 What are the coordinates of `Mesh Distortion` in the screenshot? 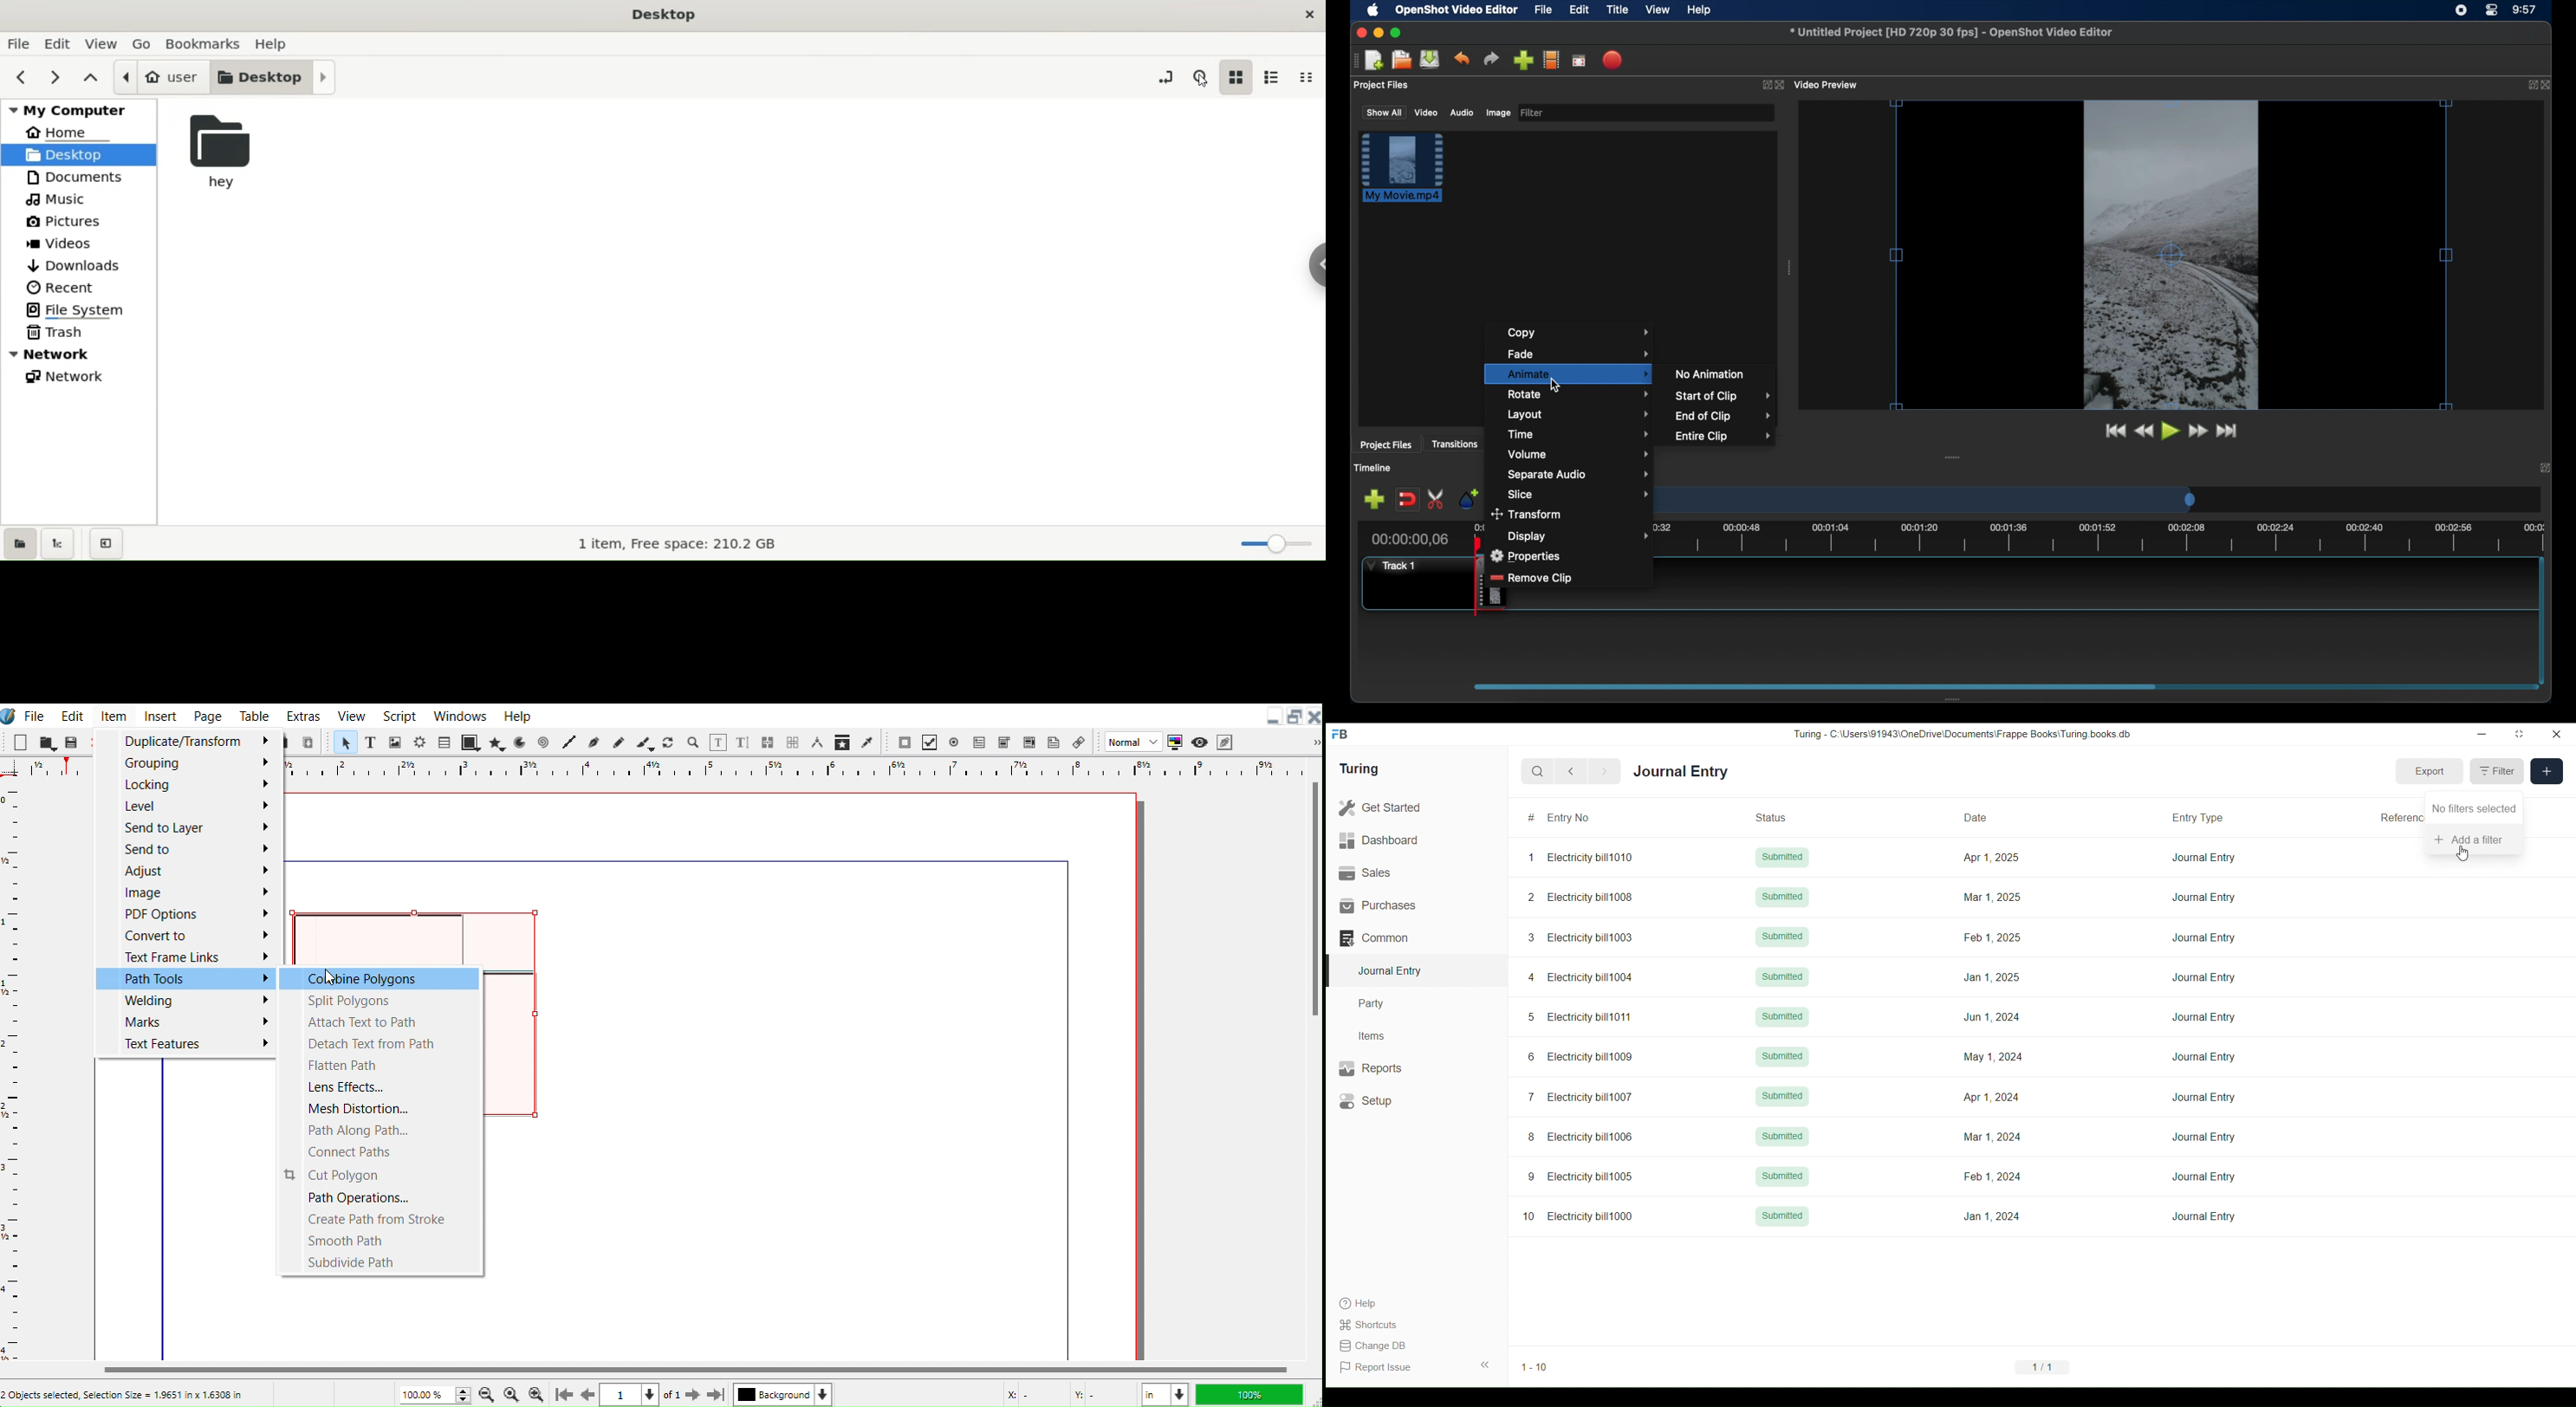 It's located at (380, 1106).